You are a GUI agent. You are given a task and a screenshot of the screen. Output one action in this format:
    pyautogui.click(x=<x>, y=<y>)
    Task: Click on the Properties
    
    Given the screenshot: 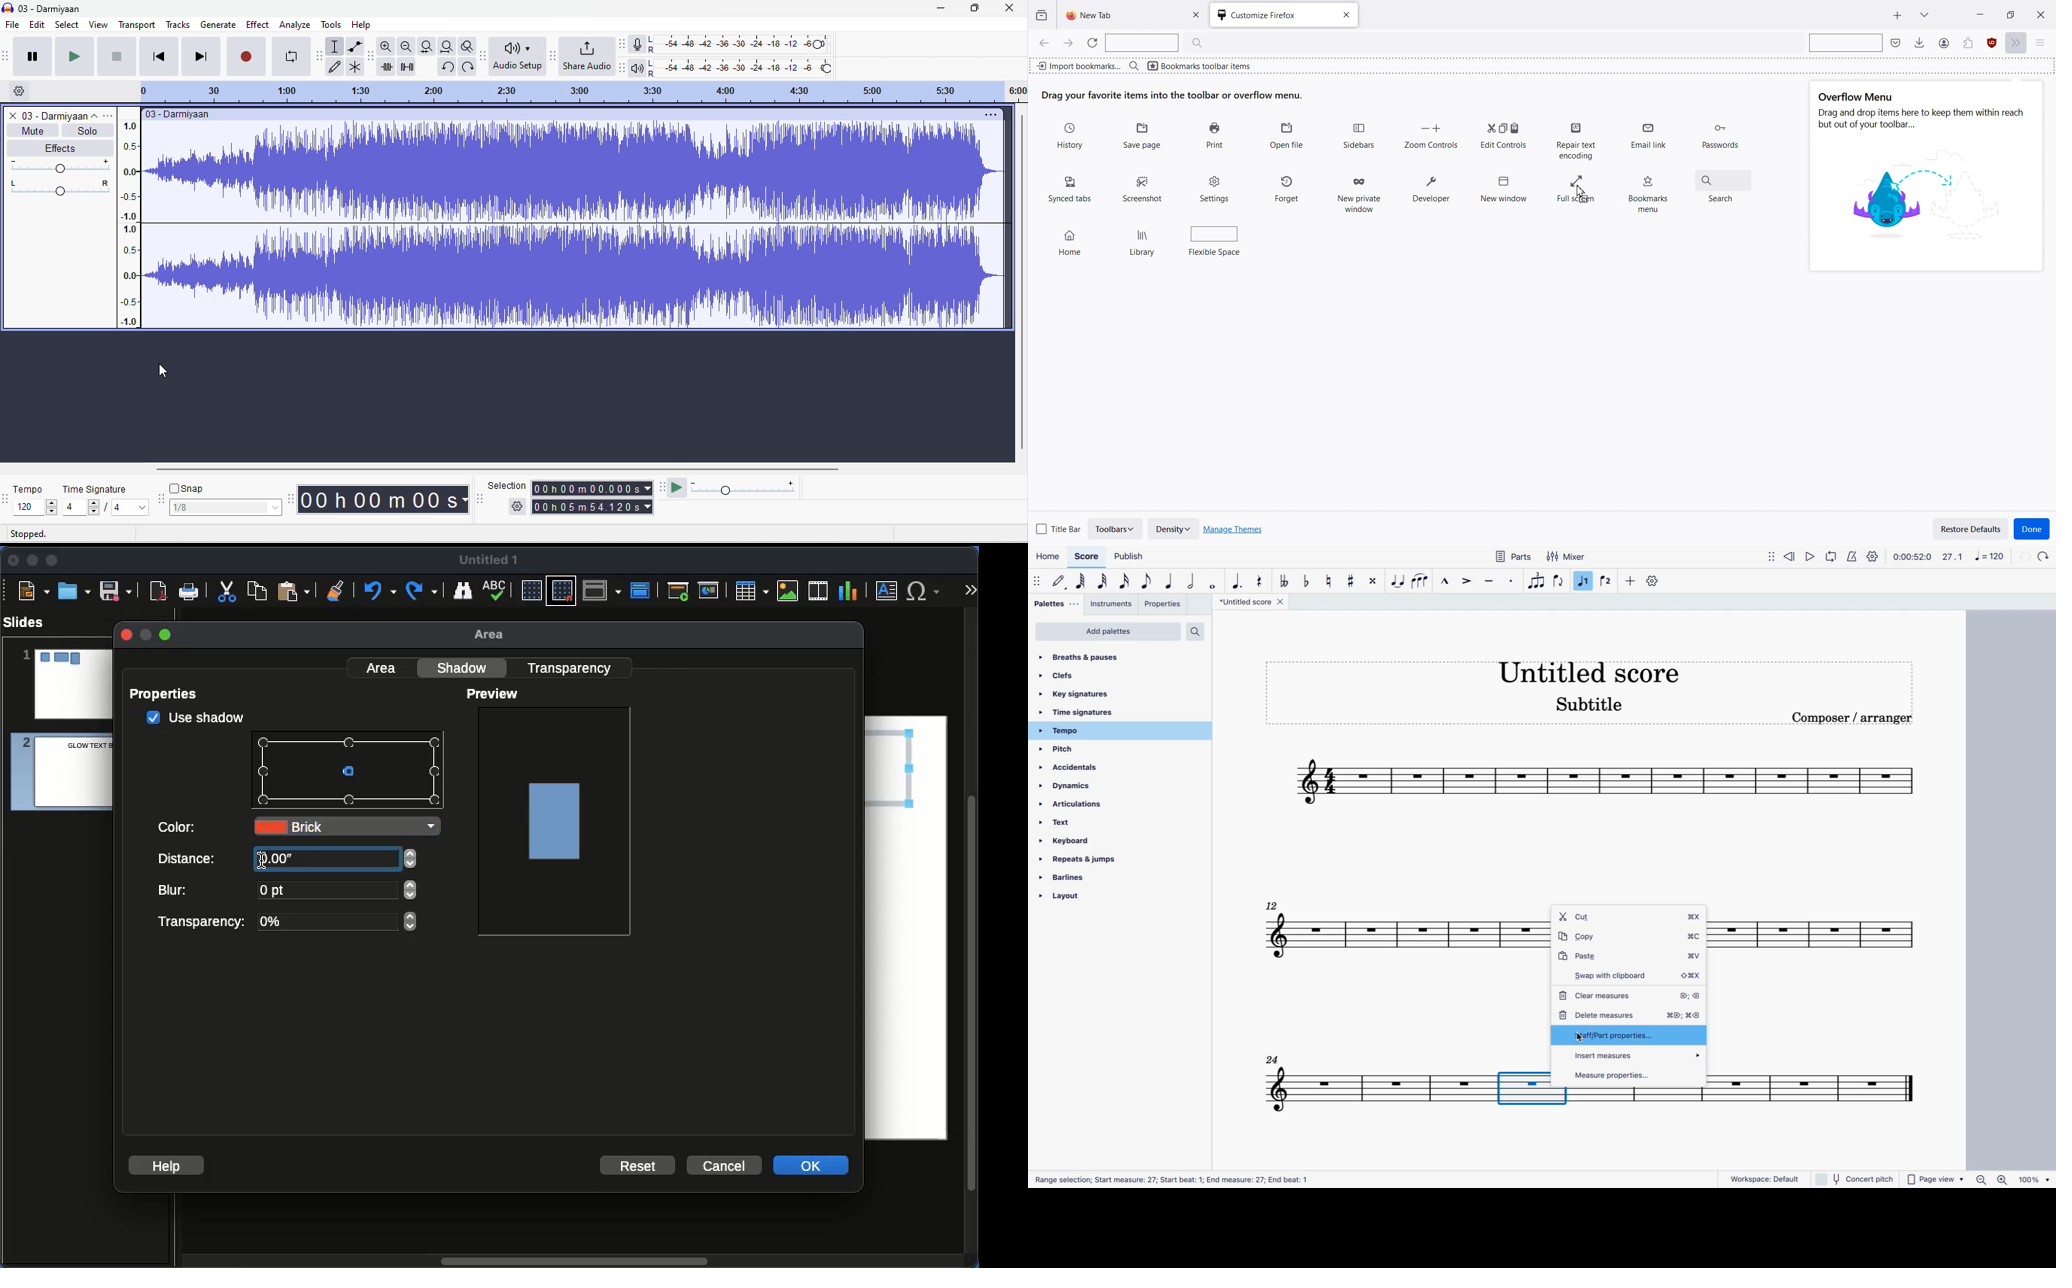 What is the action you would take?
    pyautogui.click(x=170, y=694)
    